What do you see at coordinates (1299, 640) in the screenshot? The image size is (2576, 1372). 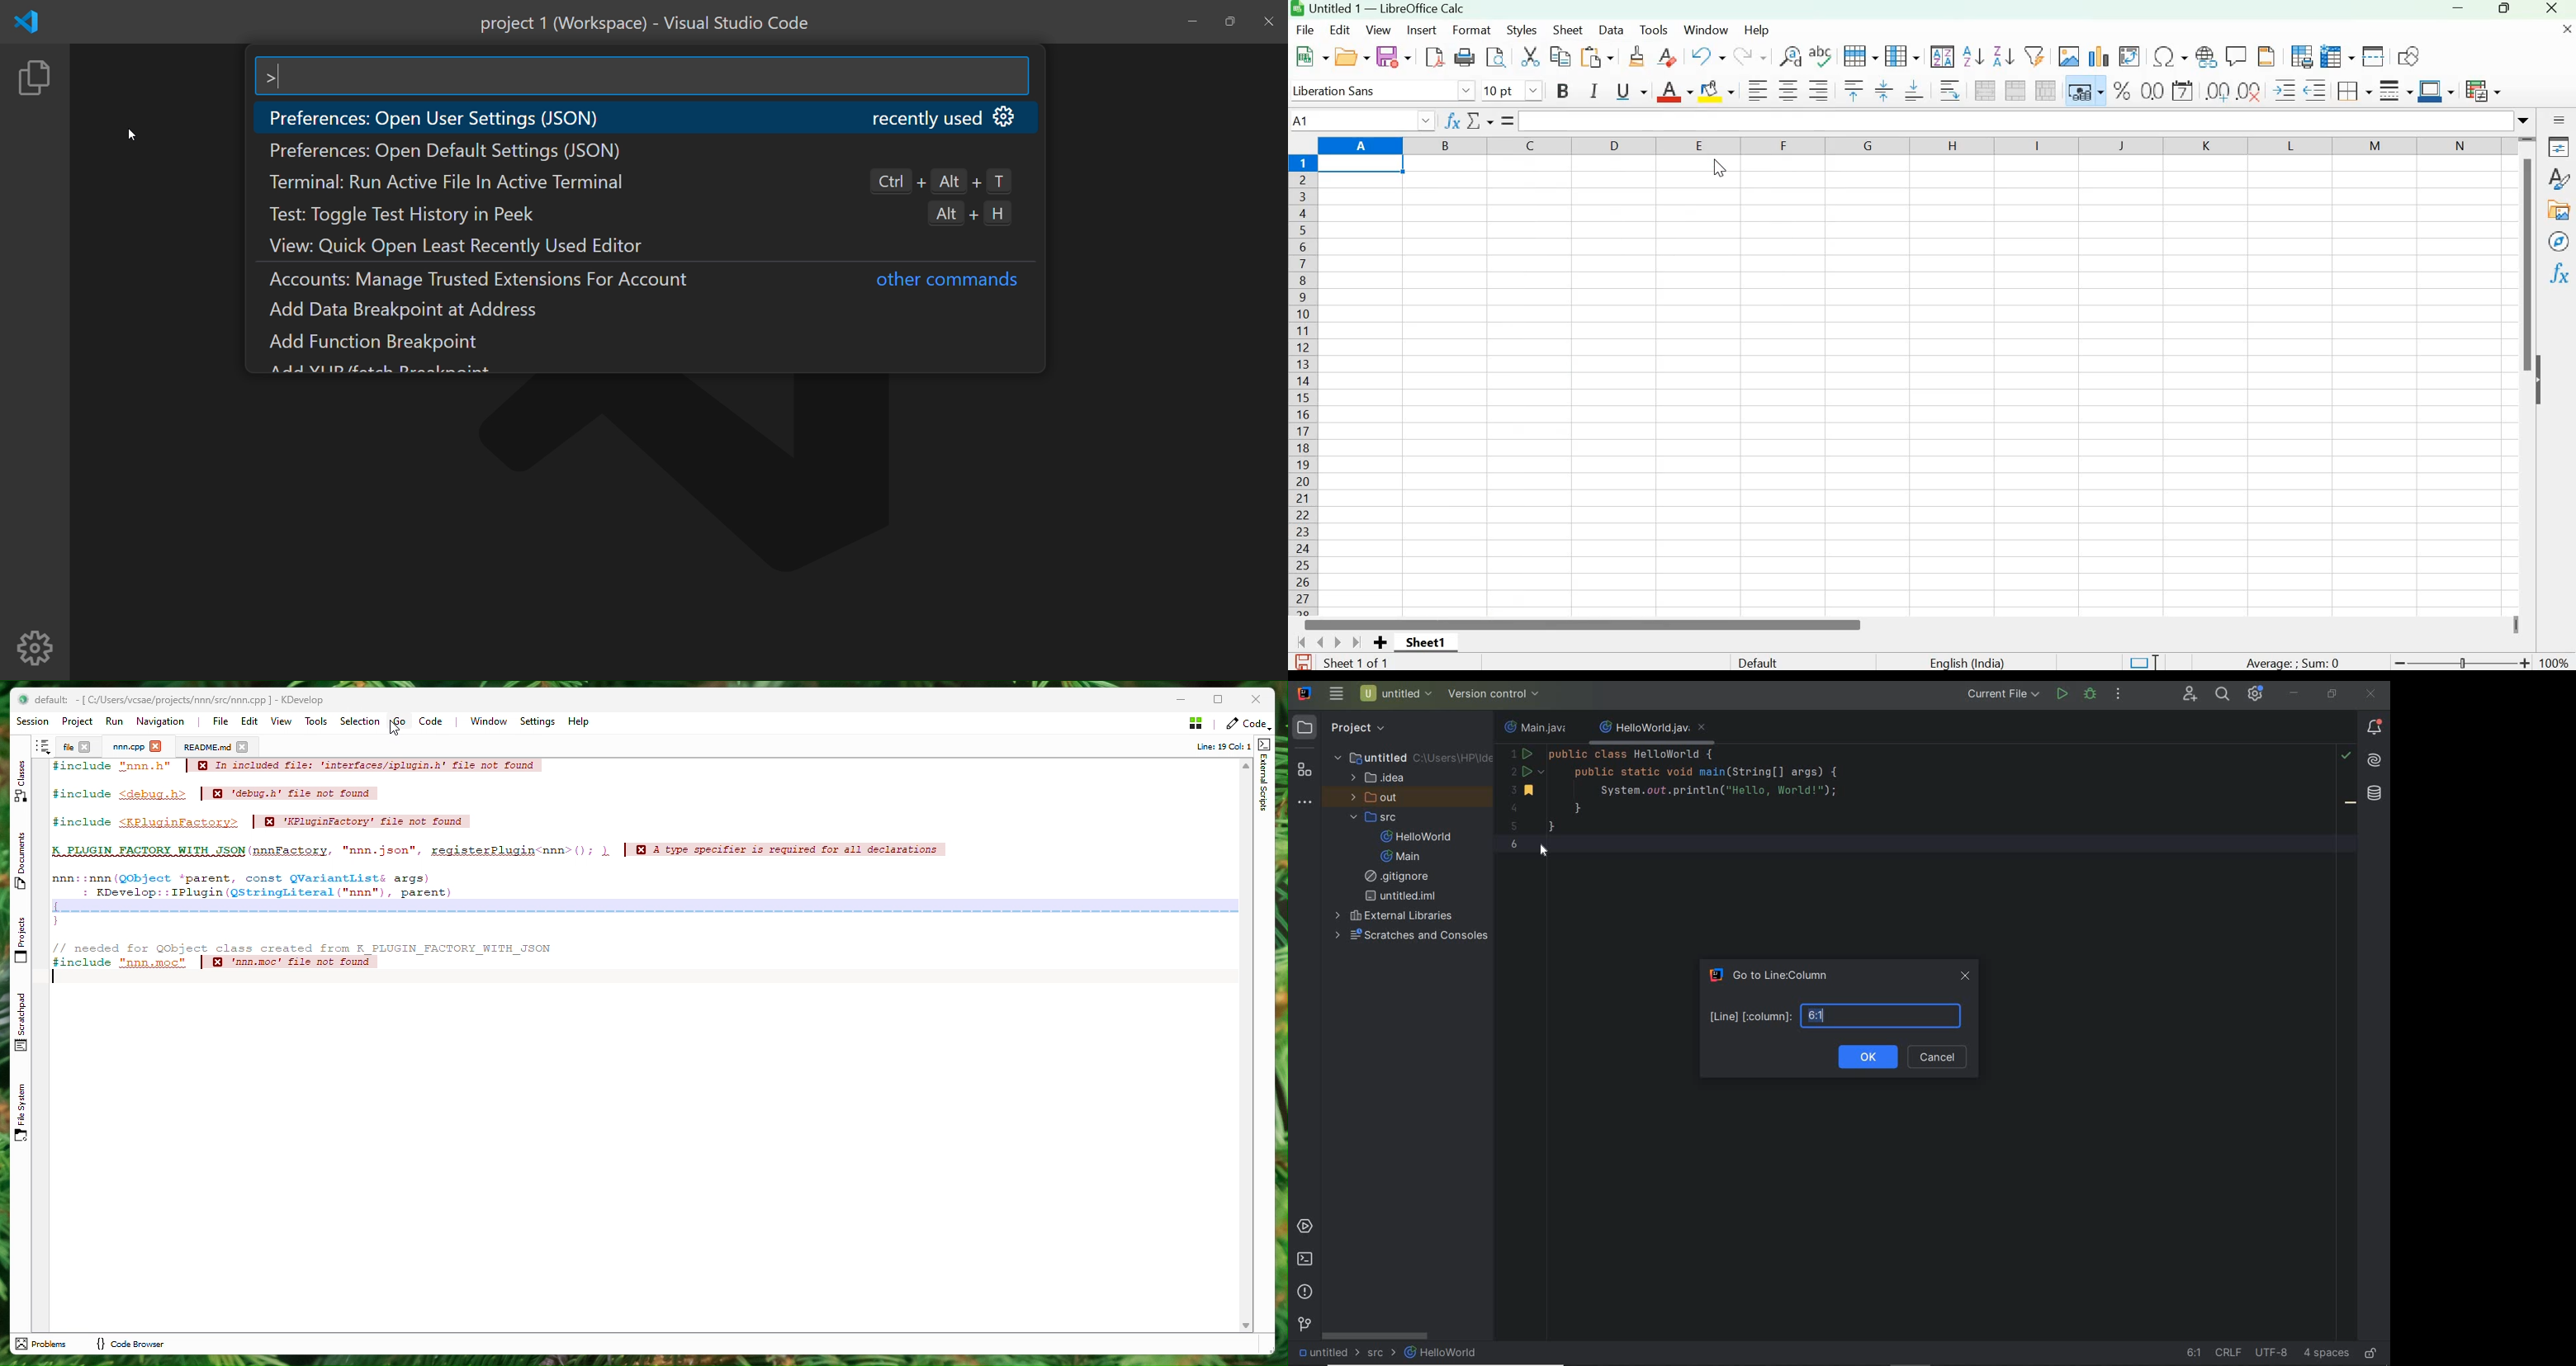 I see `Scroll to first sheet` at bounding box center [1299, 640].